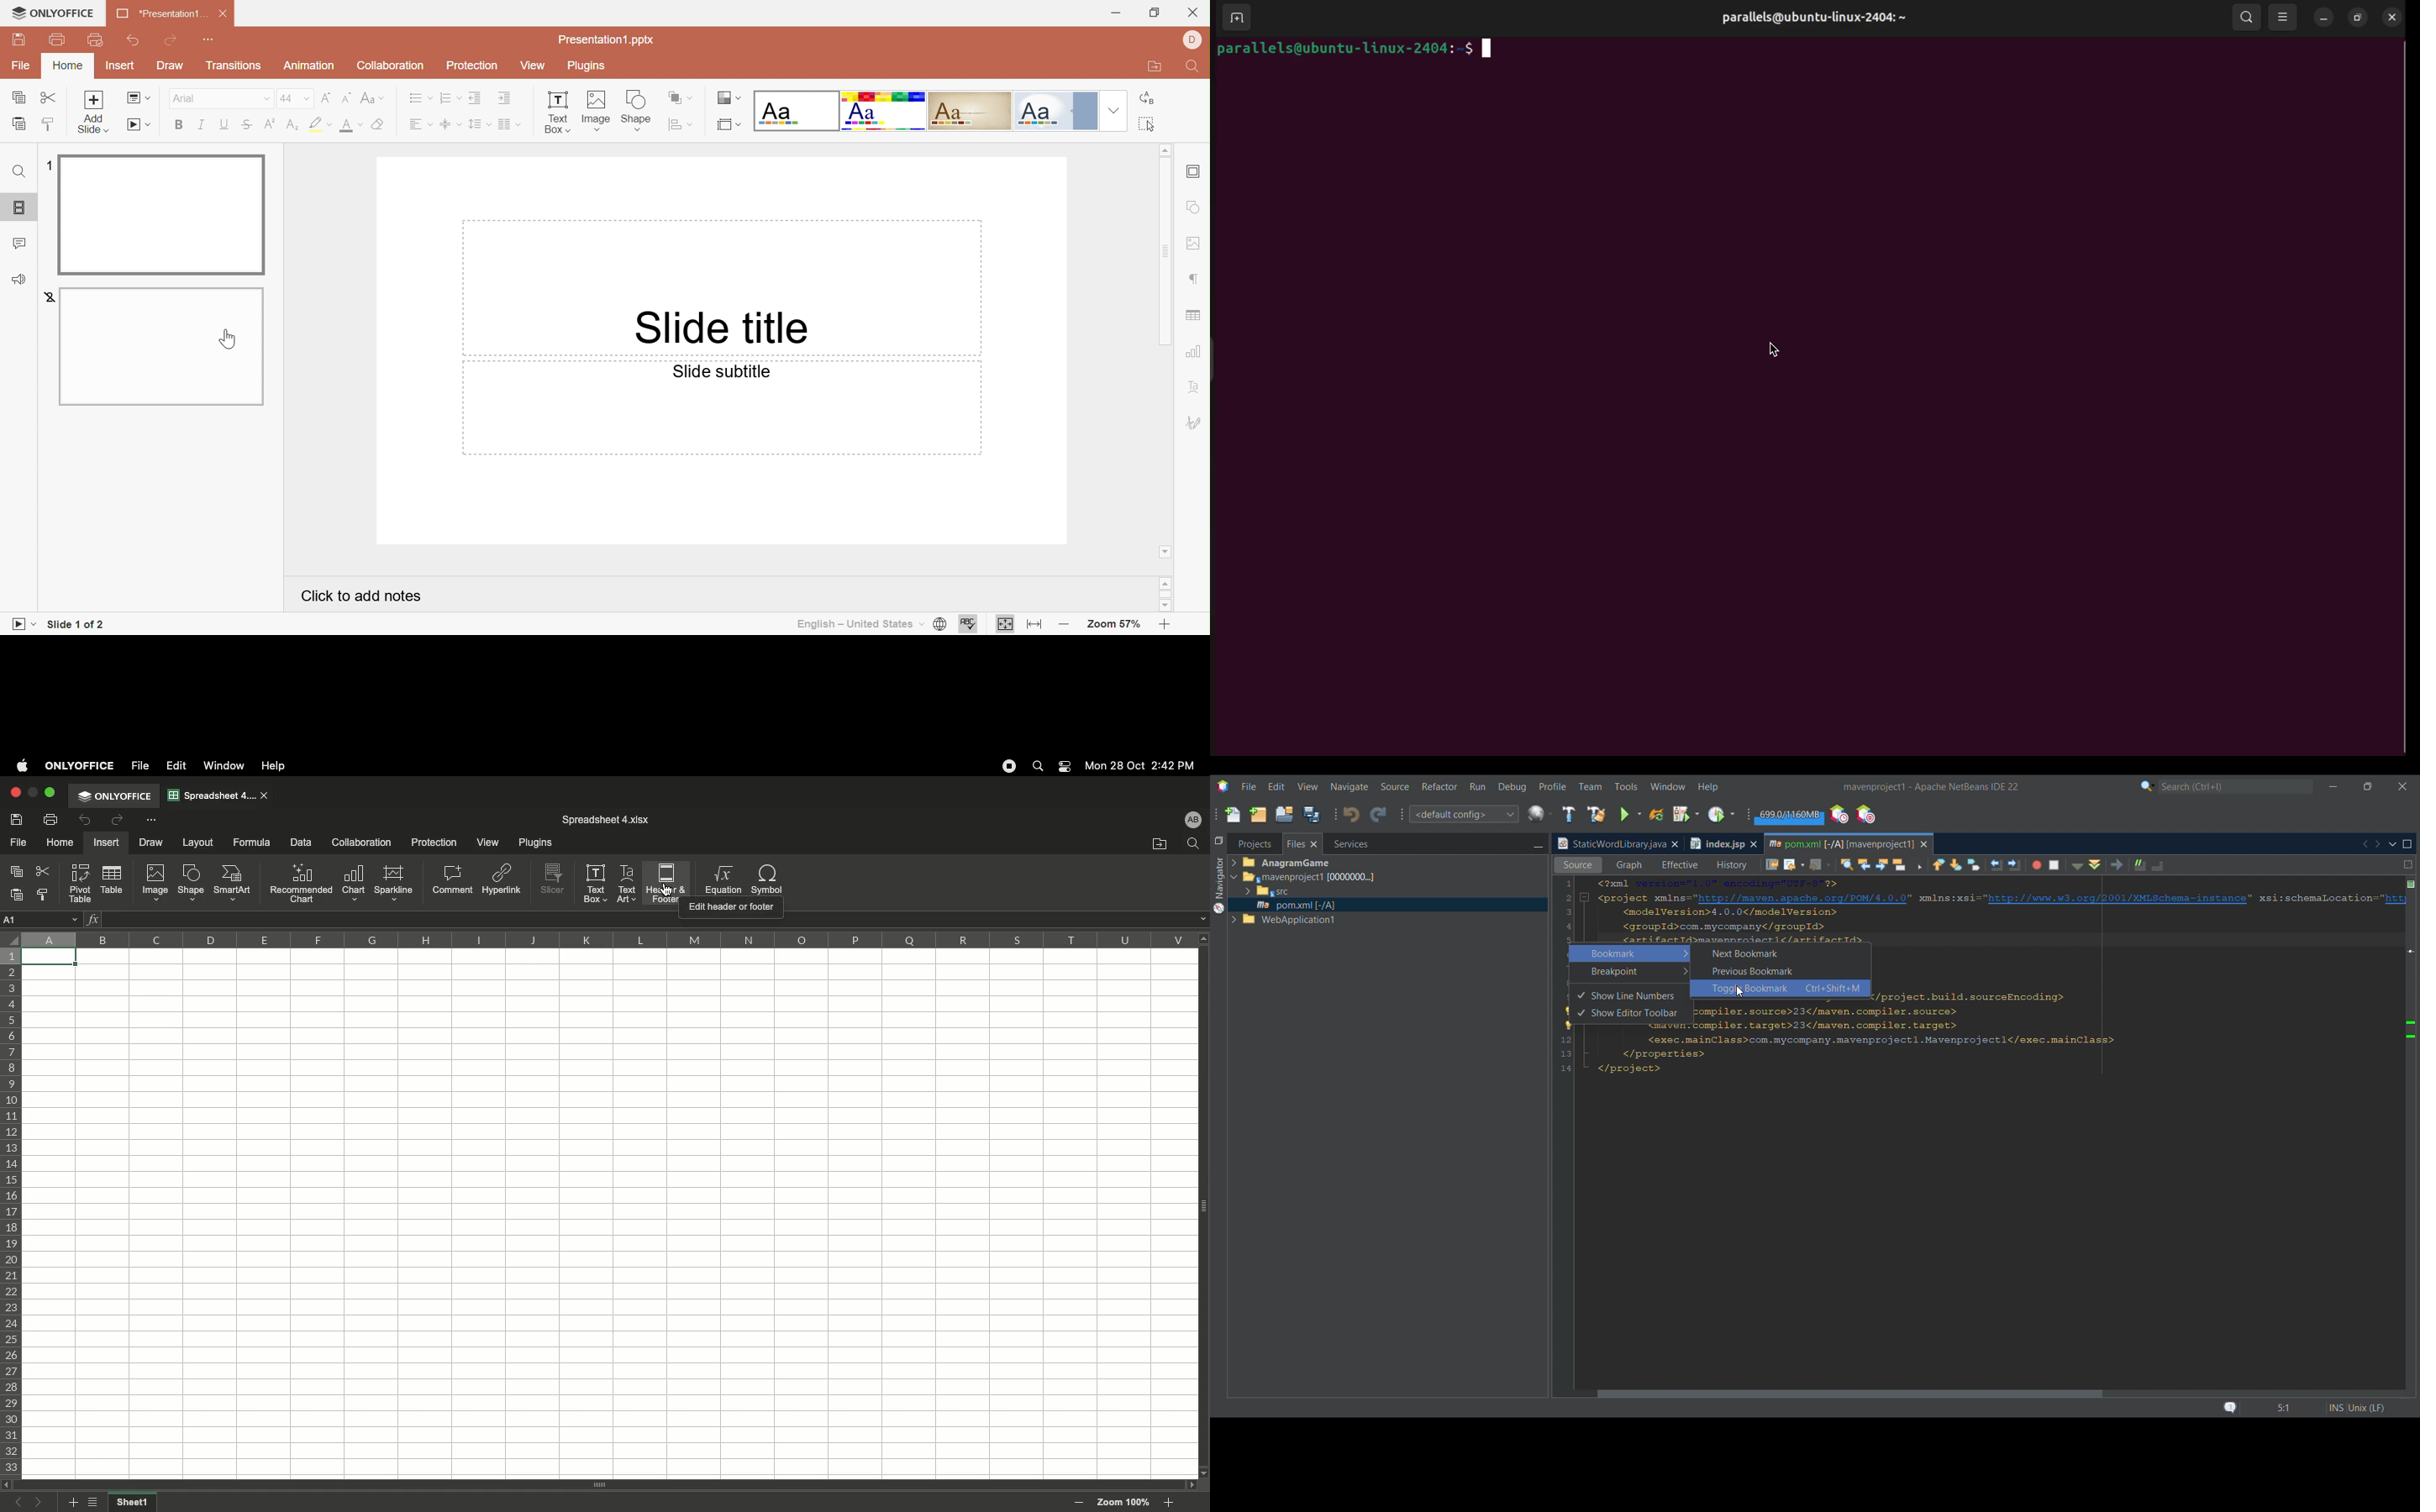 This screenshot has height=1512, width=2436. I want to click on Close, so click(14, 793).